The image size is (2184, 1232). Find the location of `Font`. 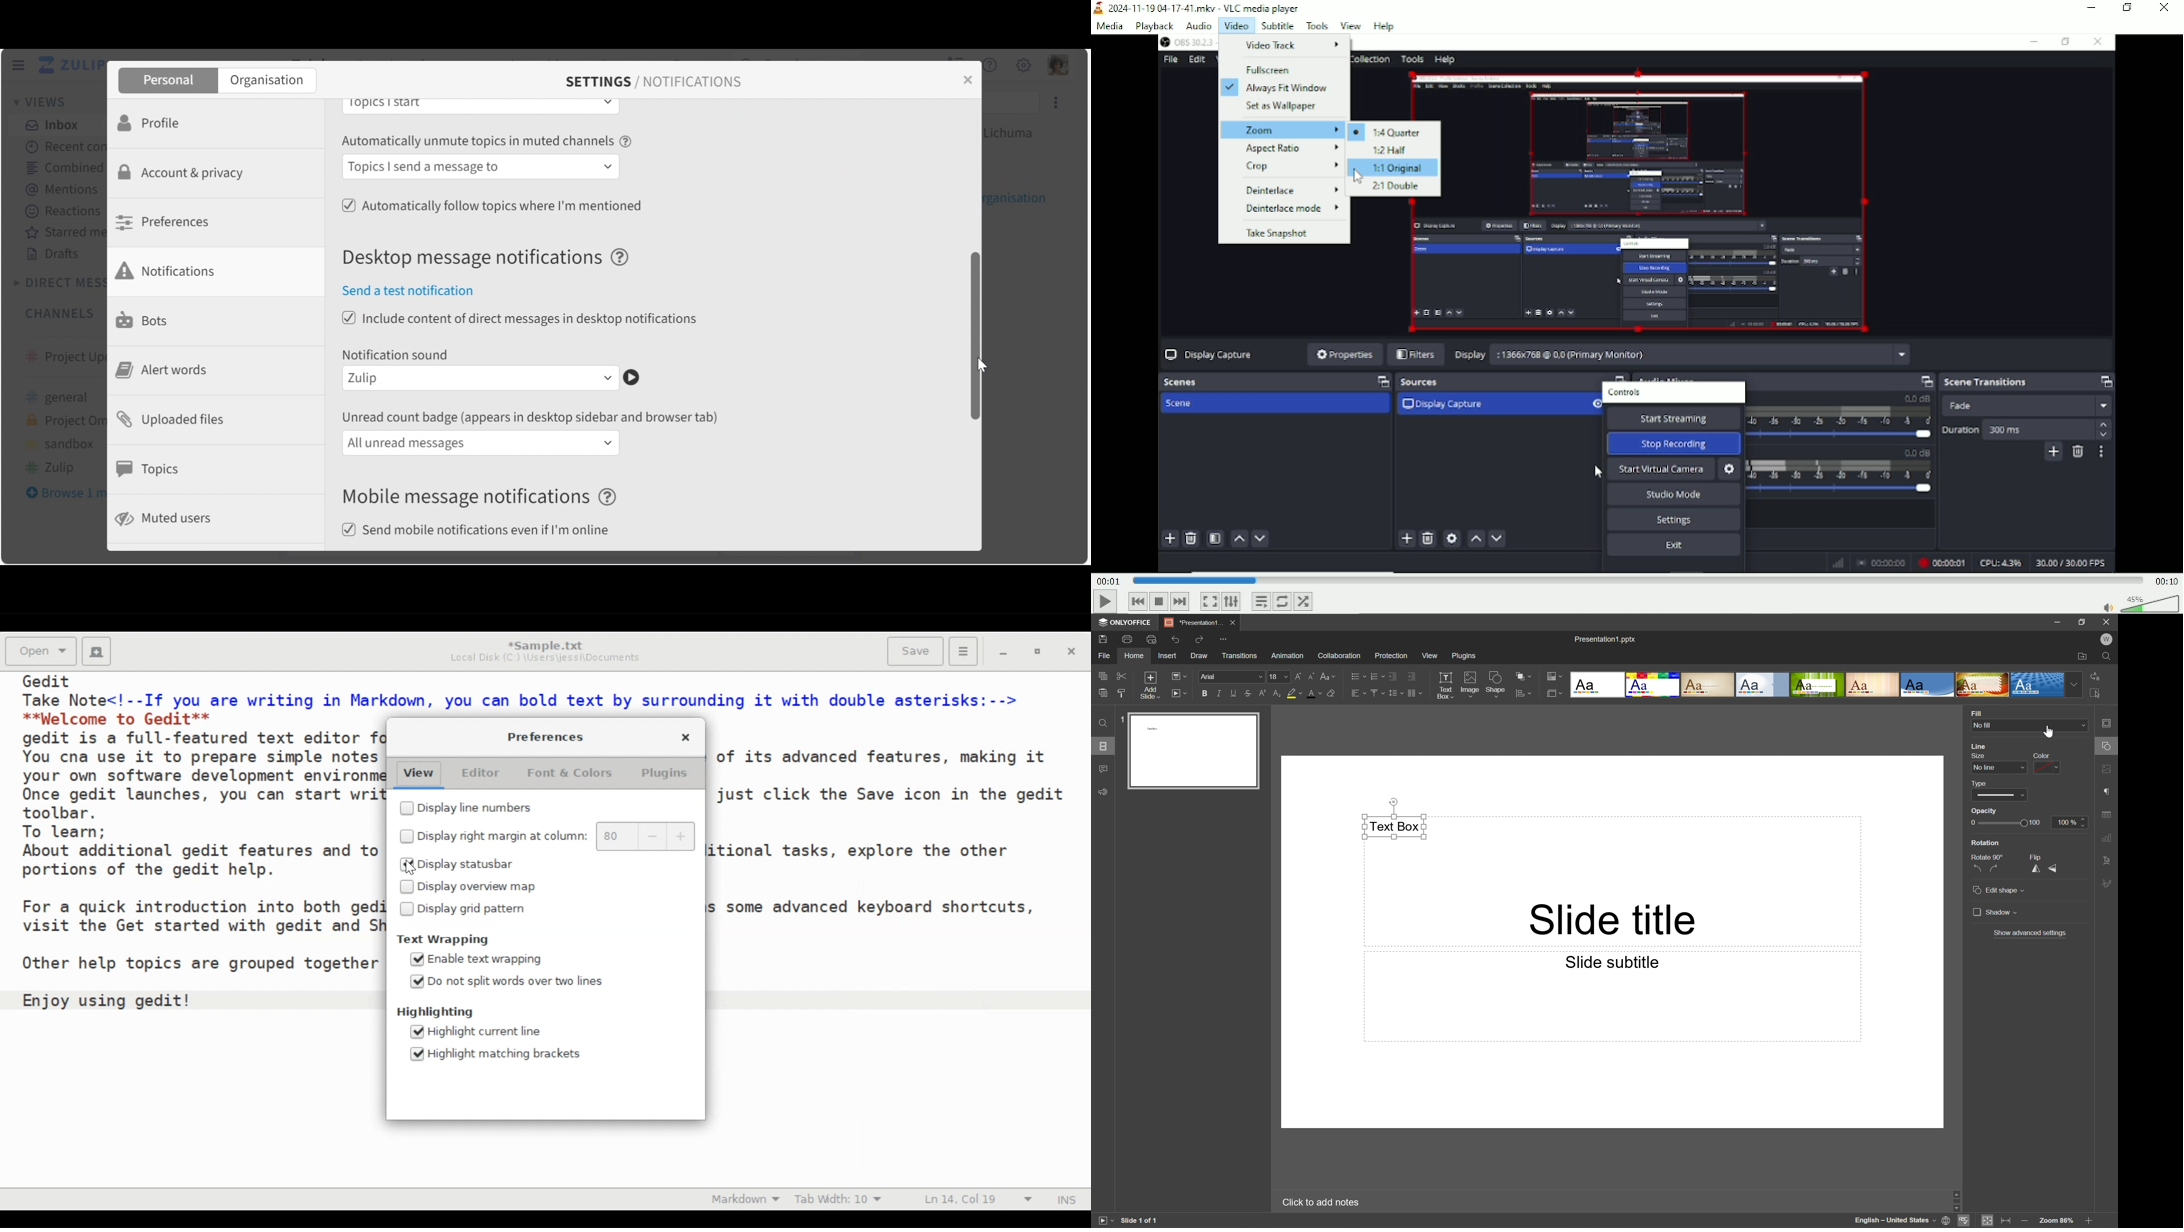

Font is located at coordinates (1230, 677).